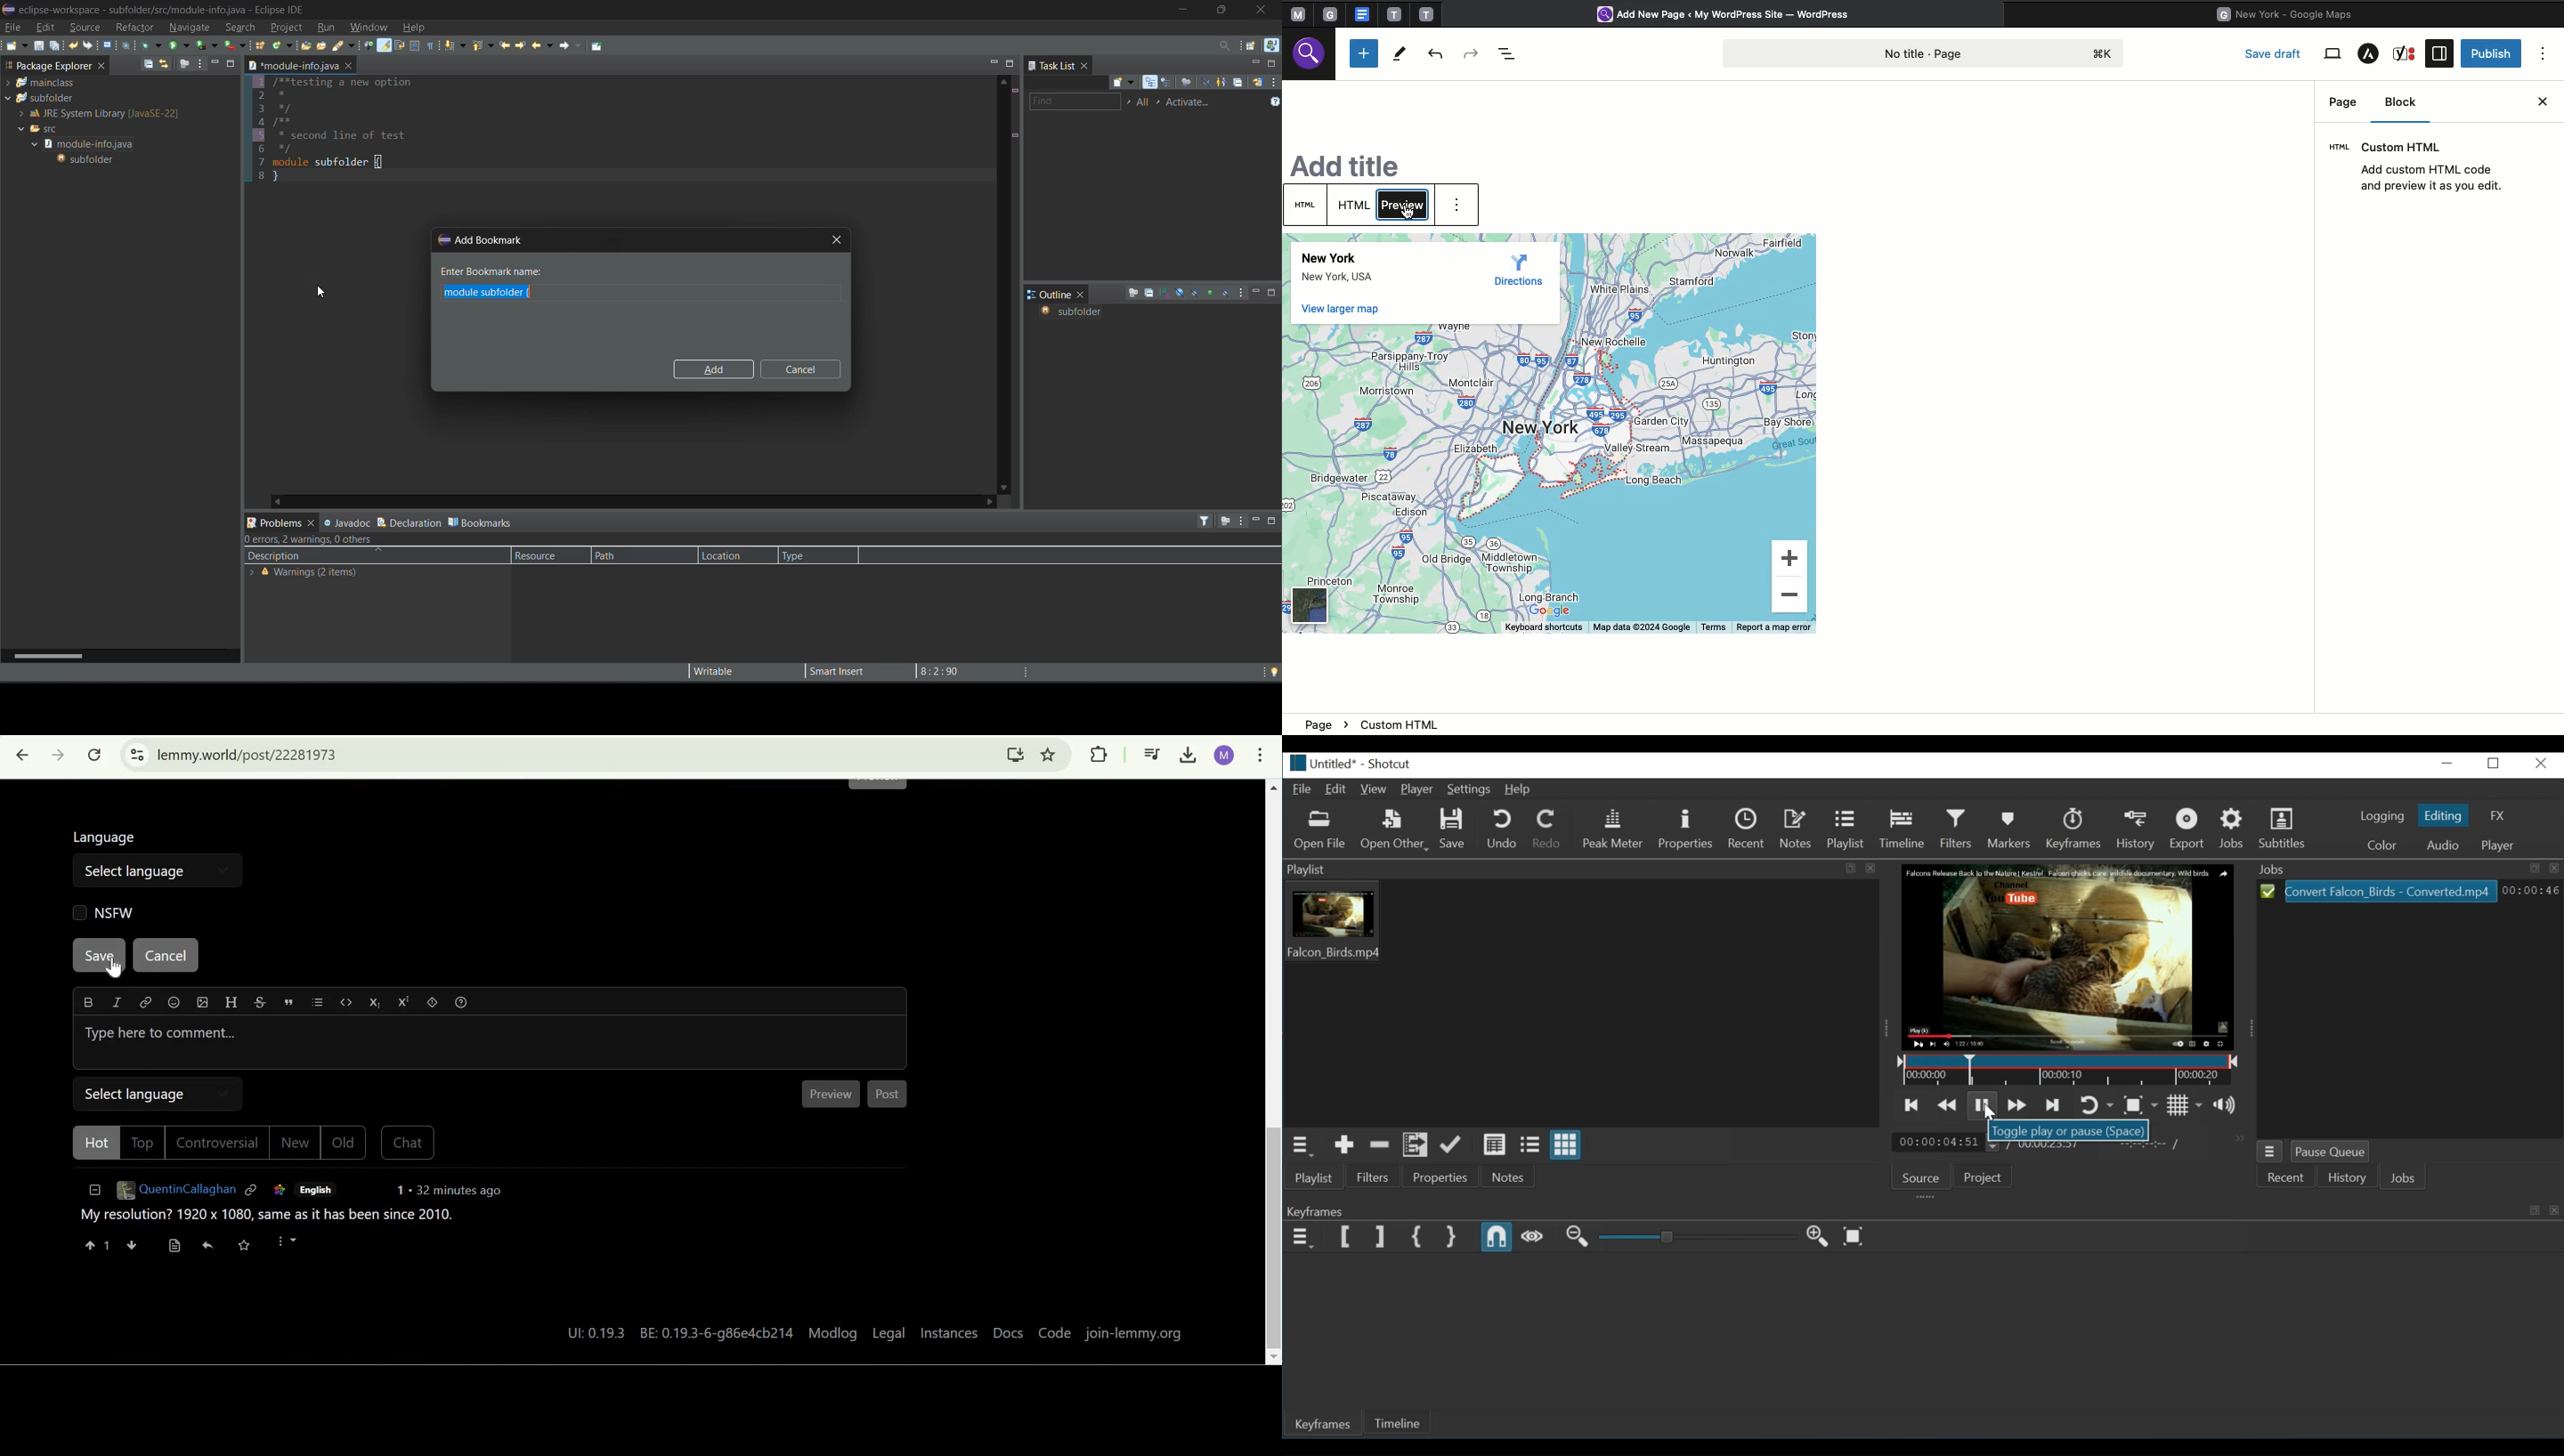 The image size is (2576, 1456). What do you see at coordinates (2282, 827) in the screenshot?
I see `Subtitles` at bounding box center [2282, 827].